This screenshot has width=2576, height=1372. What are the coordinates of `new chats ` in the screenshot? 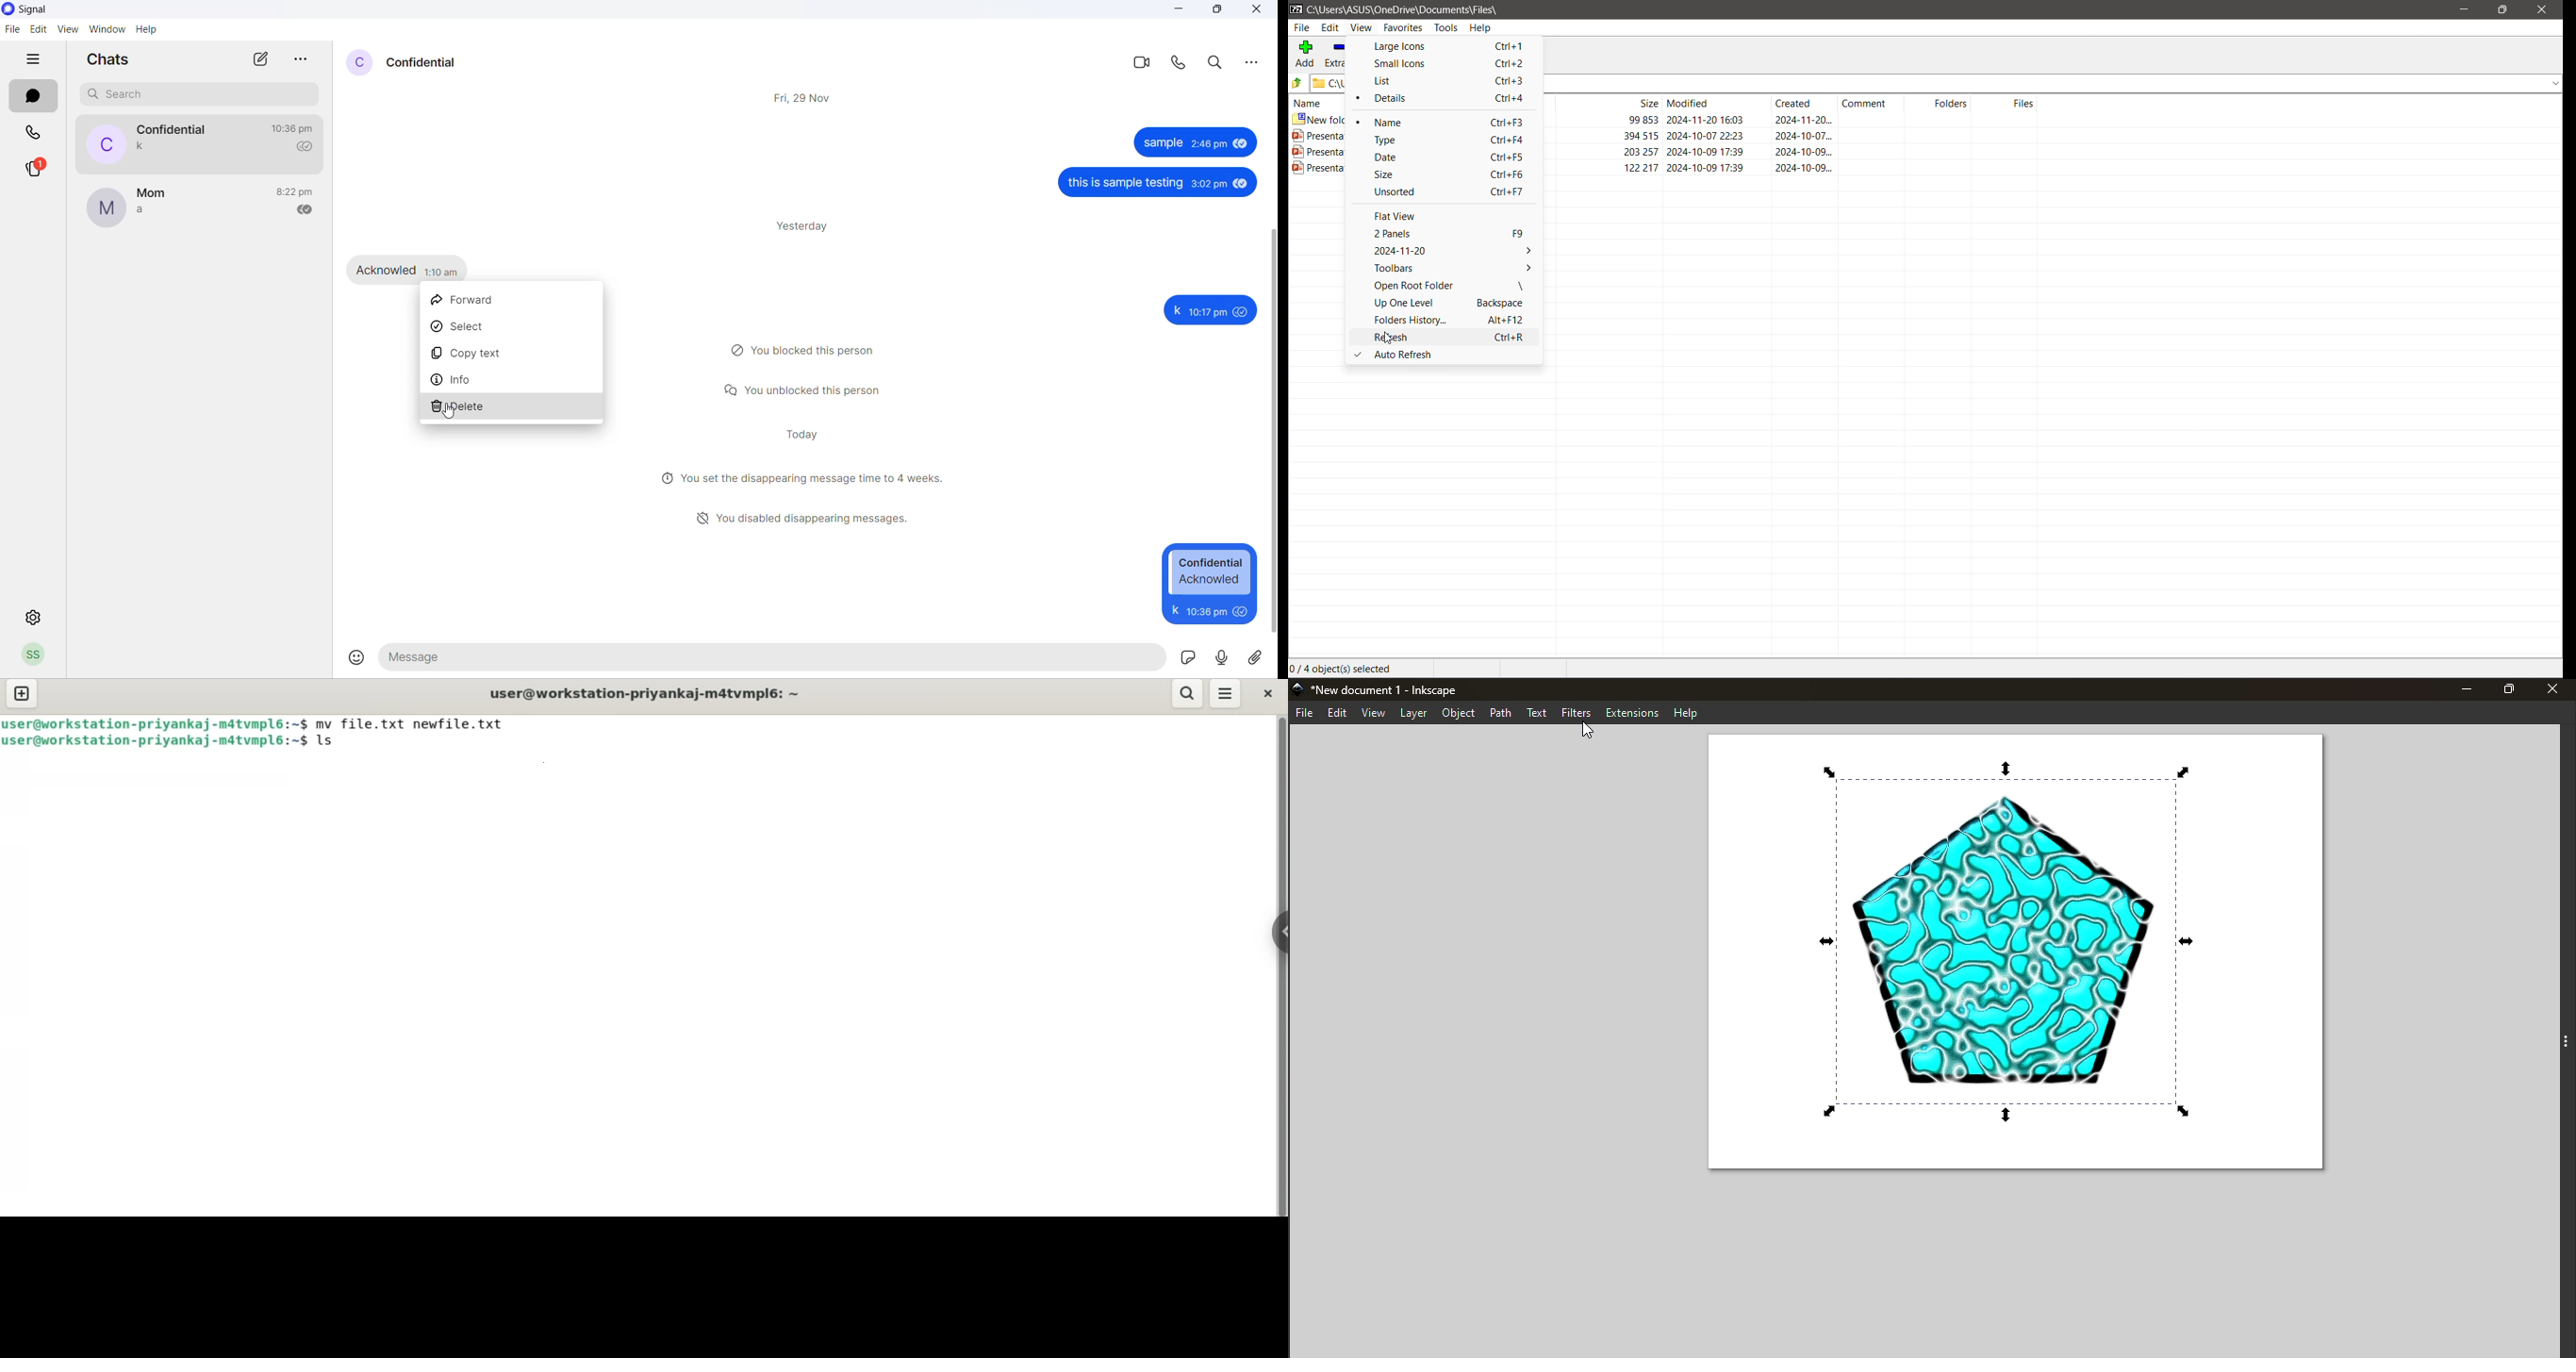 It's located at (260, 60).